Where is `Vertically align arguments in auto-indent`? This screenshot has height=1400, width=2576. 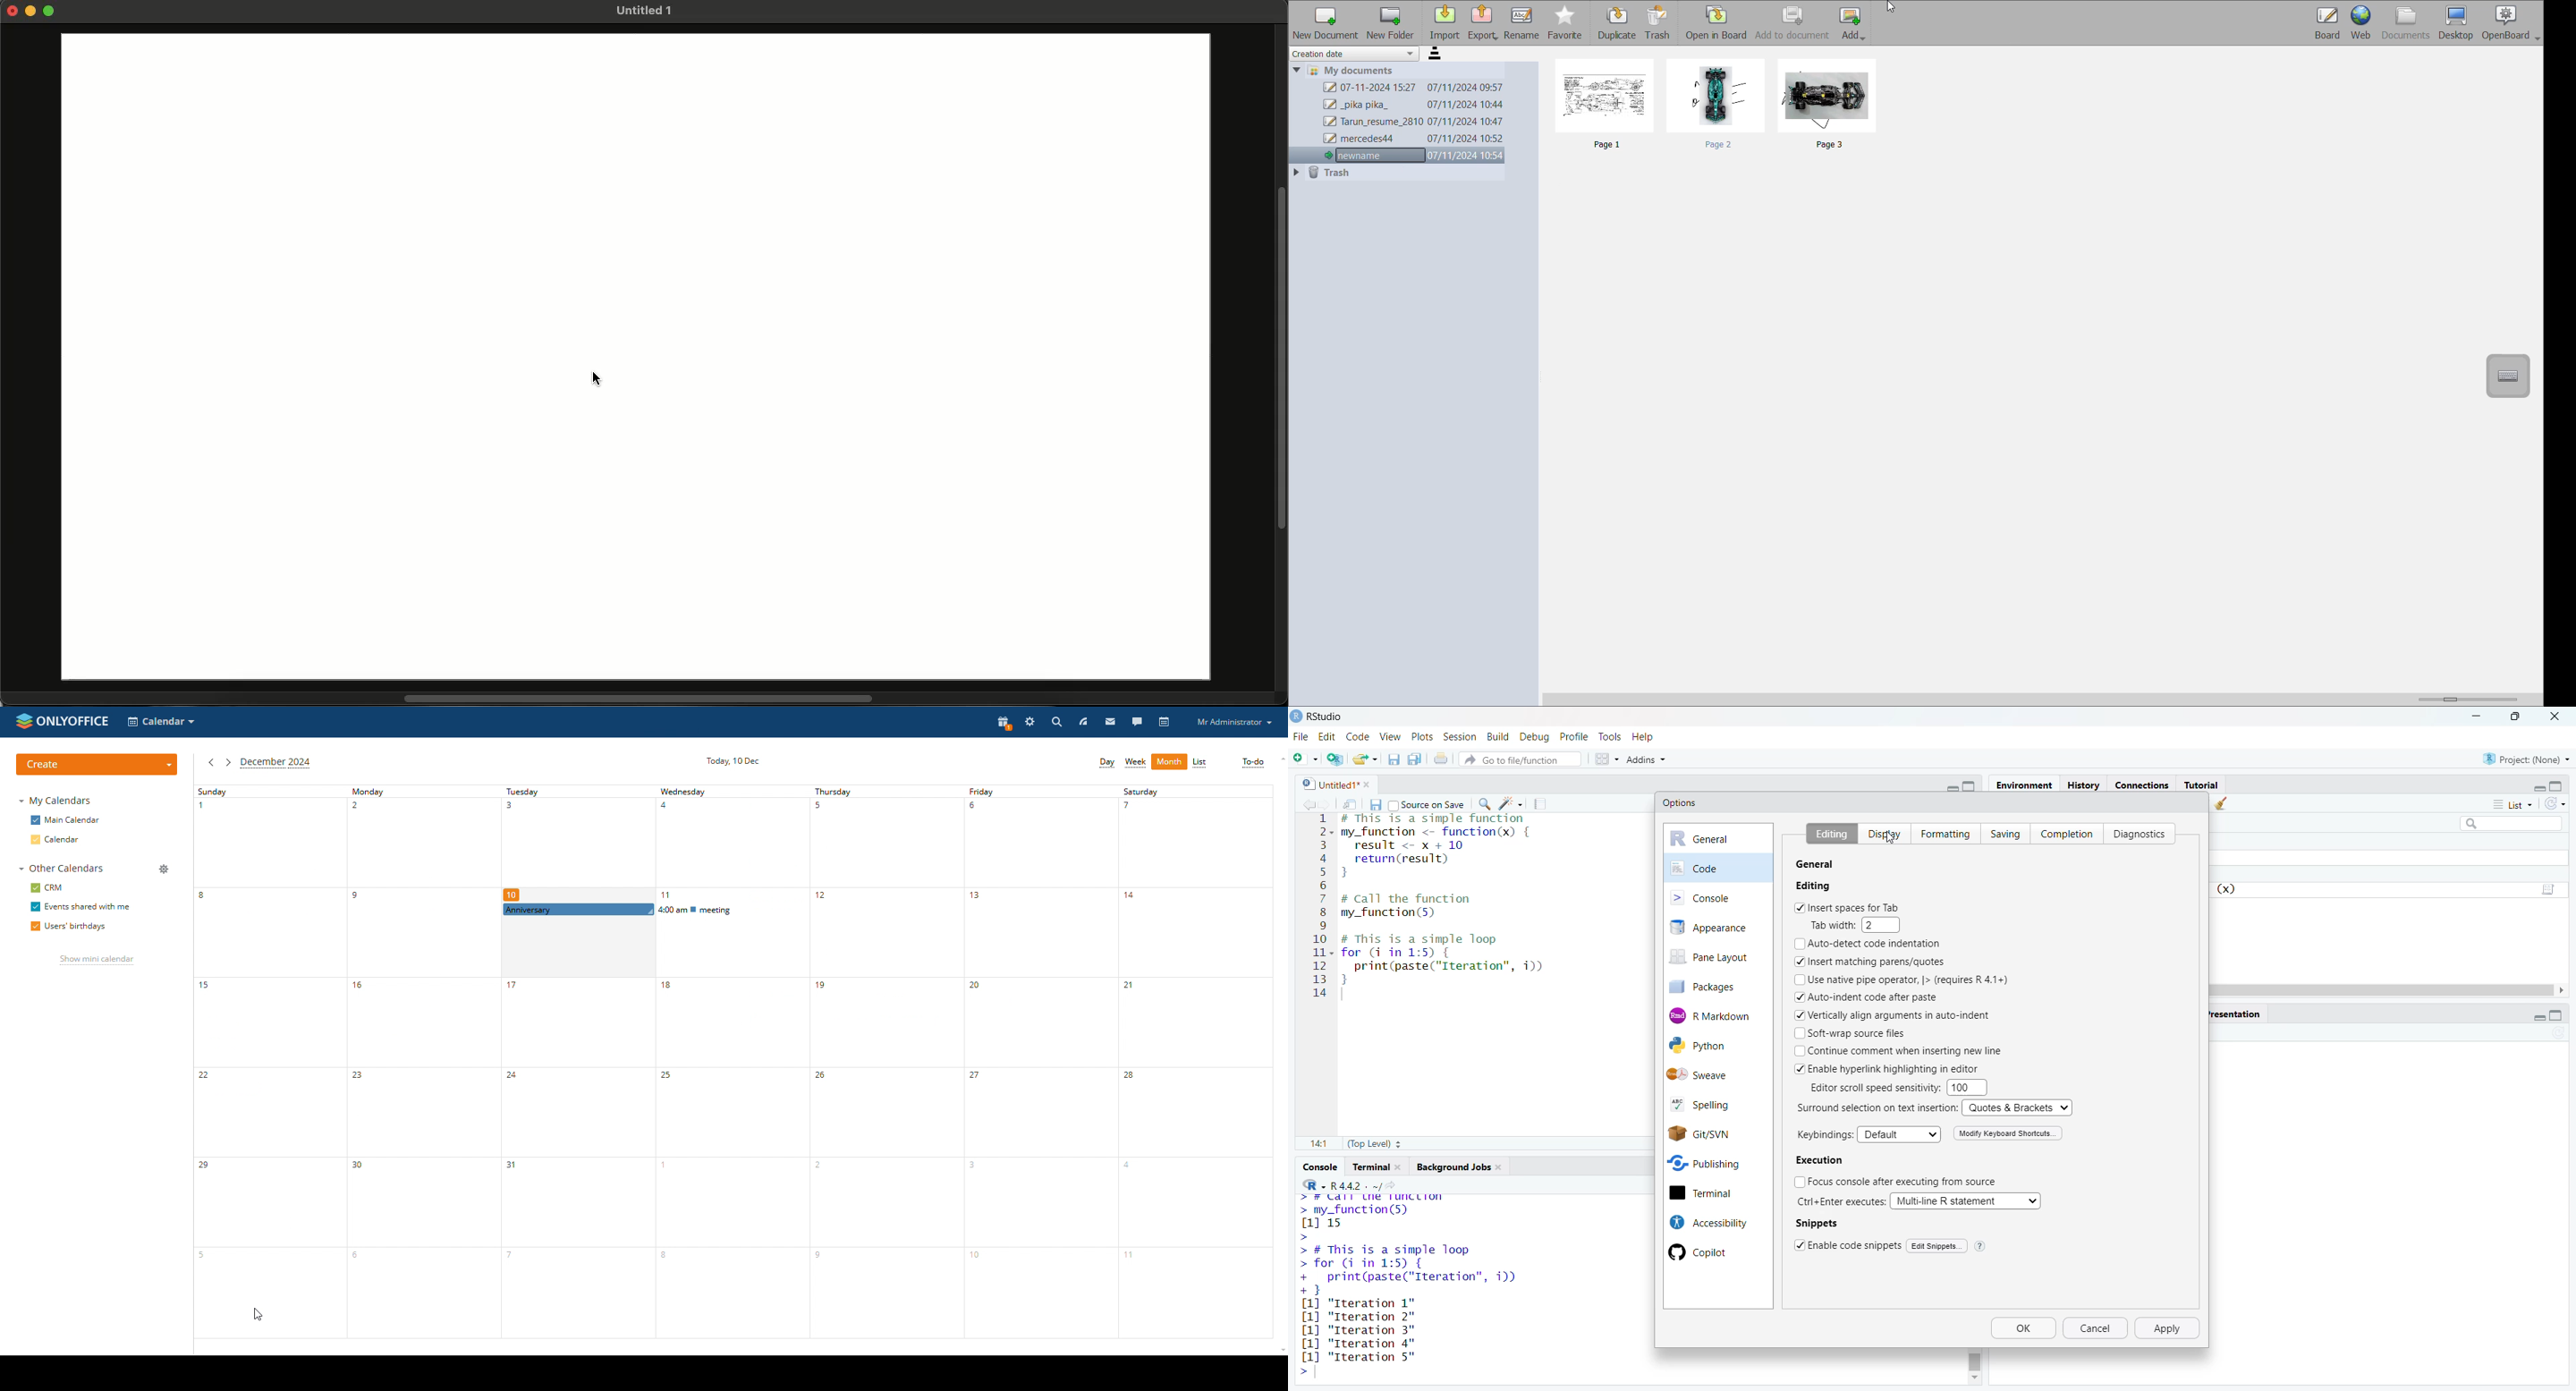
Vertically align arguments in auto-indent is located at coordinates (1892, 1015).